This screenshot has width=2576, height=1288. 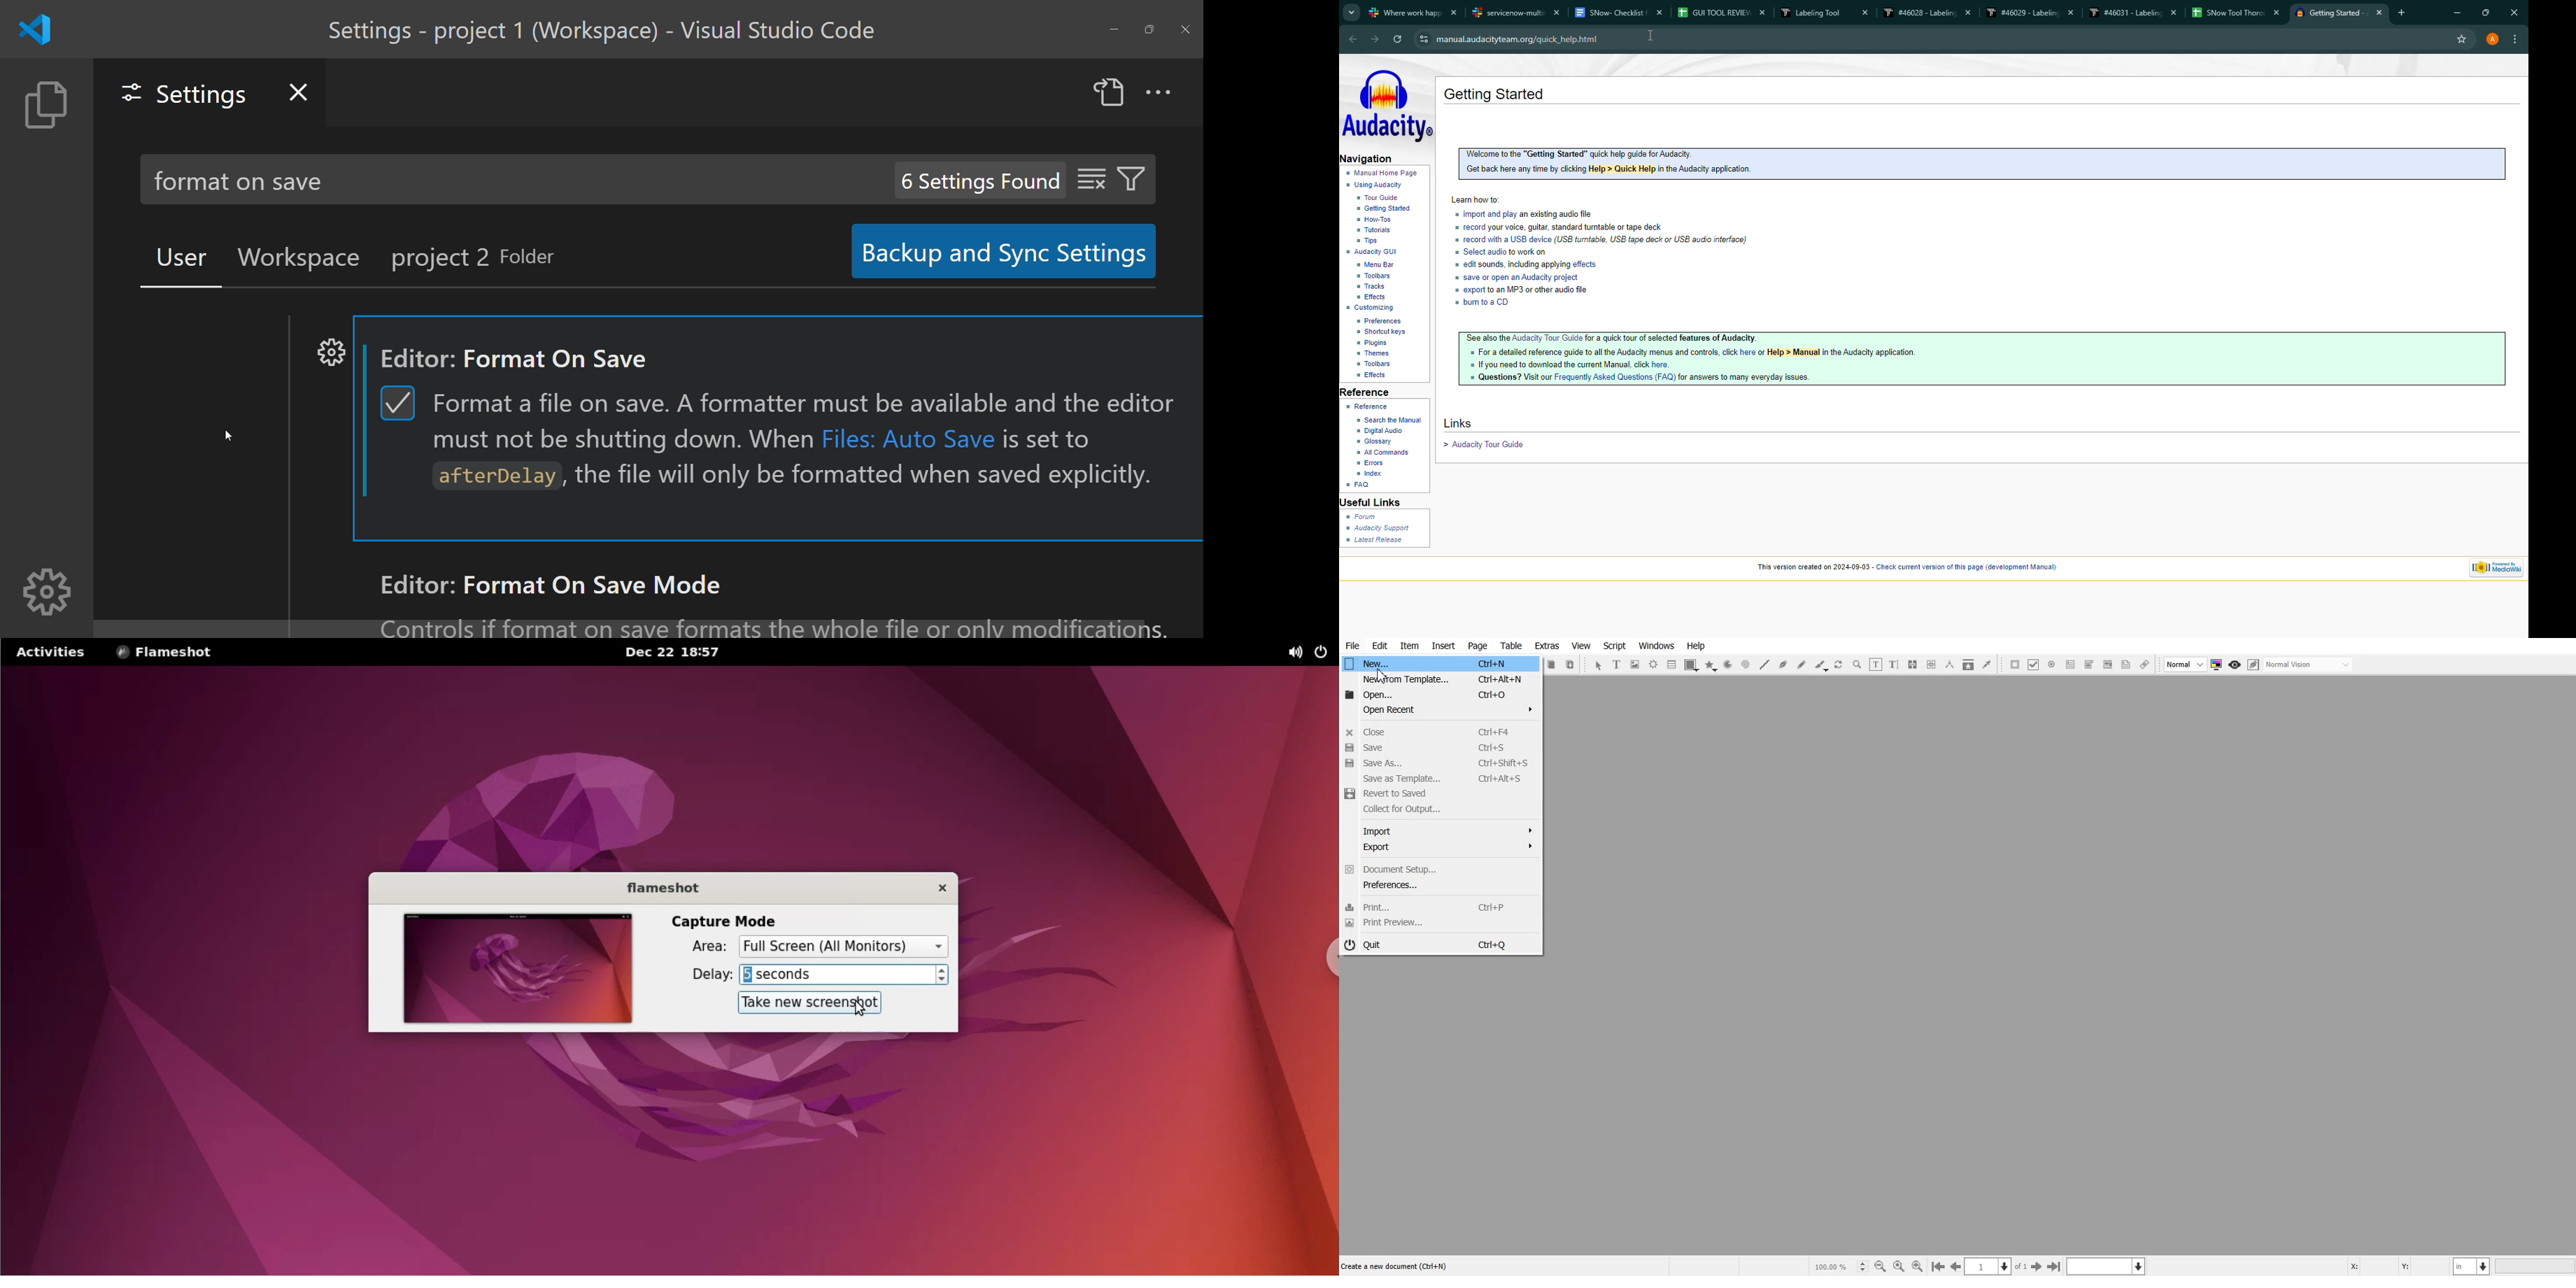 I want to click on Zoom In, so click(x=1918, y=1266).